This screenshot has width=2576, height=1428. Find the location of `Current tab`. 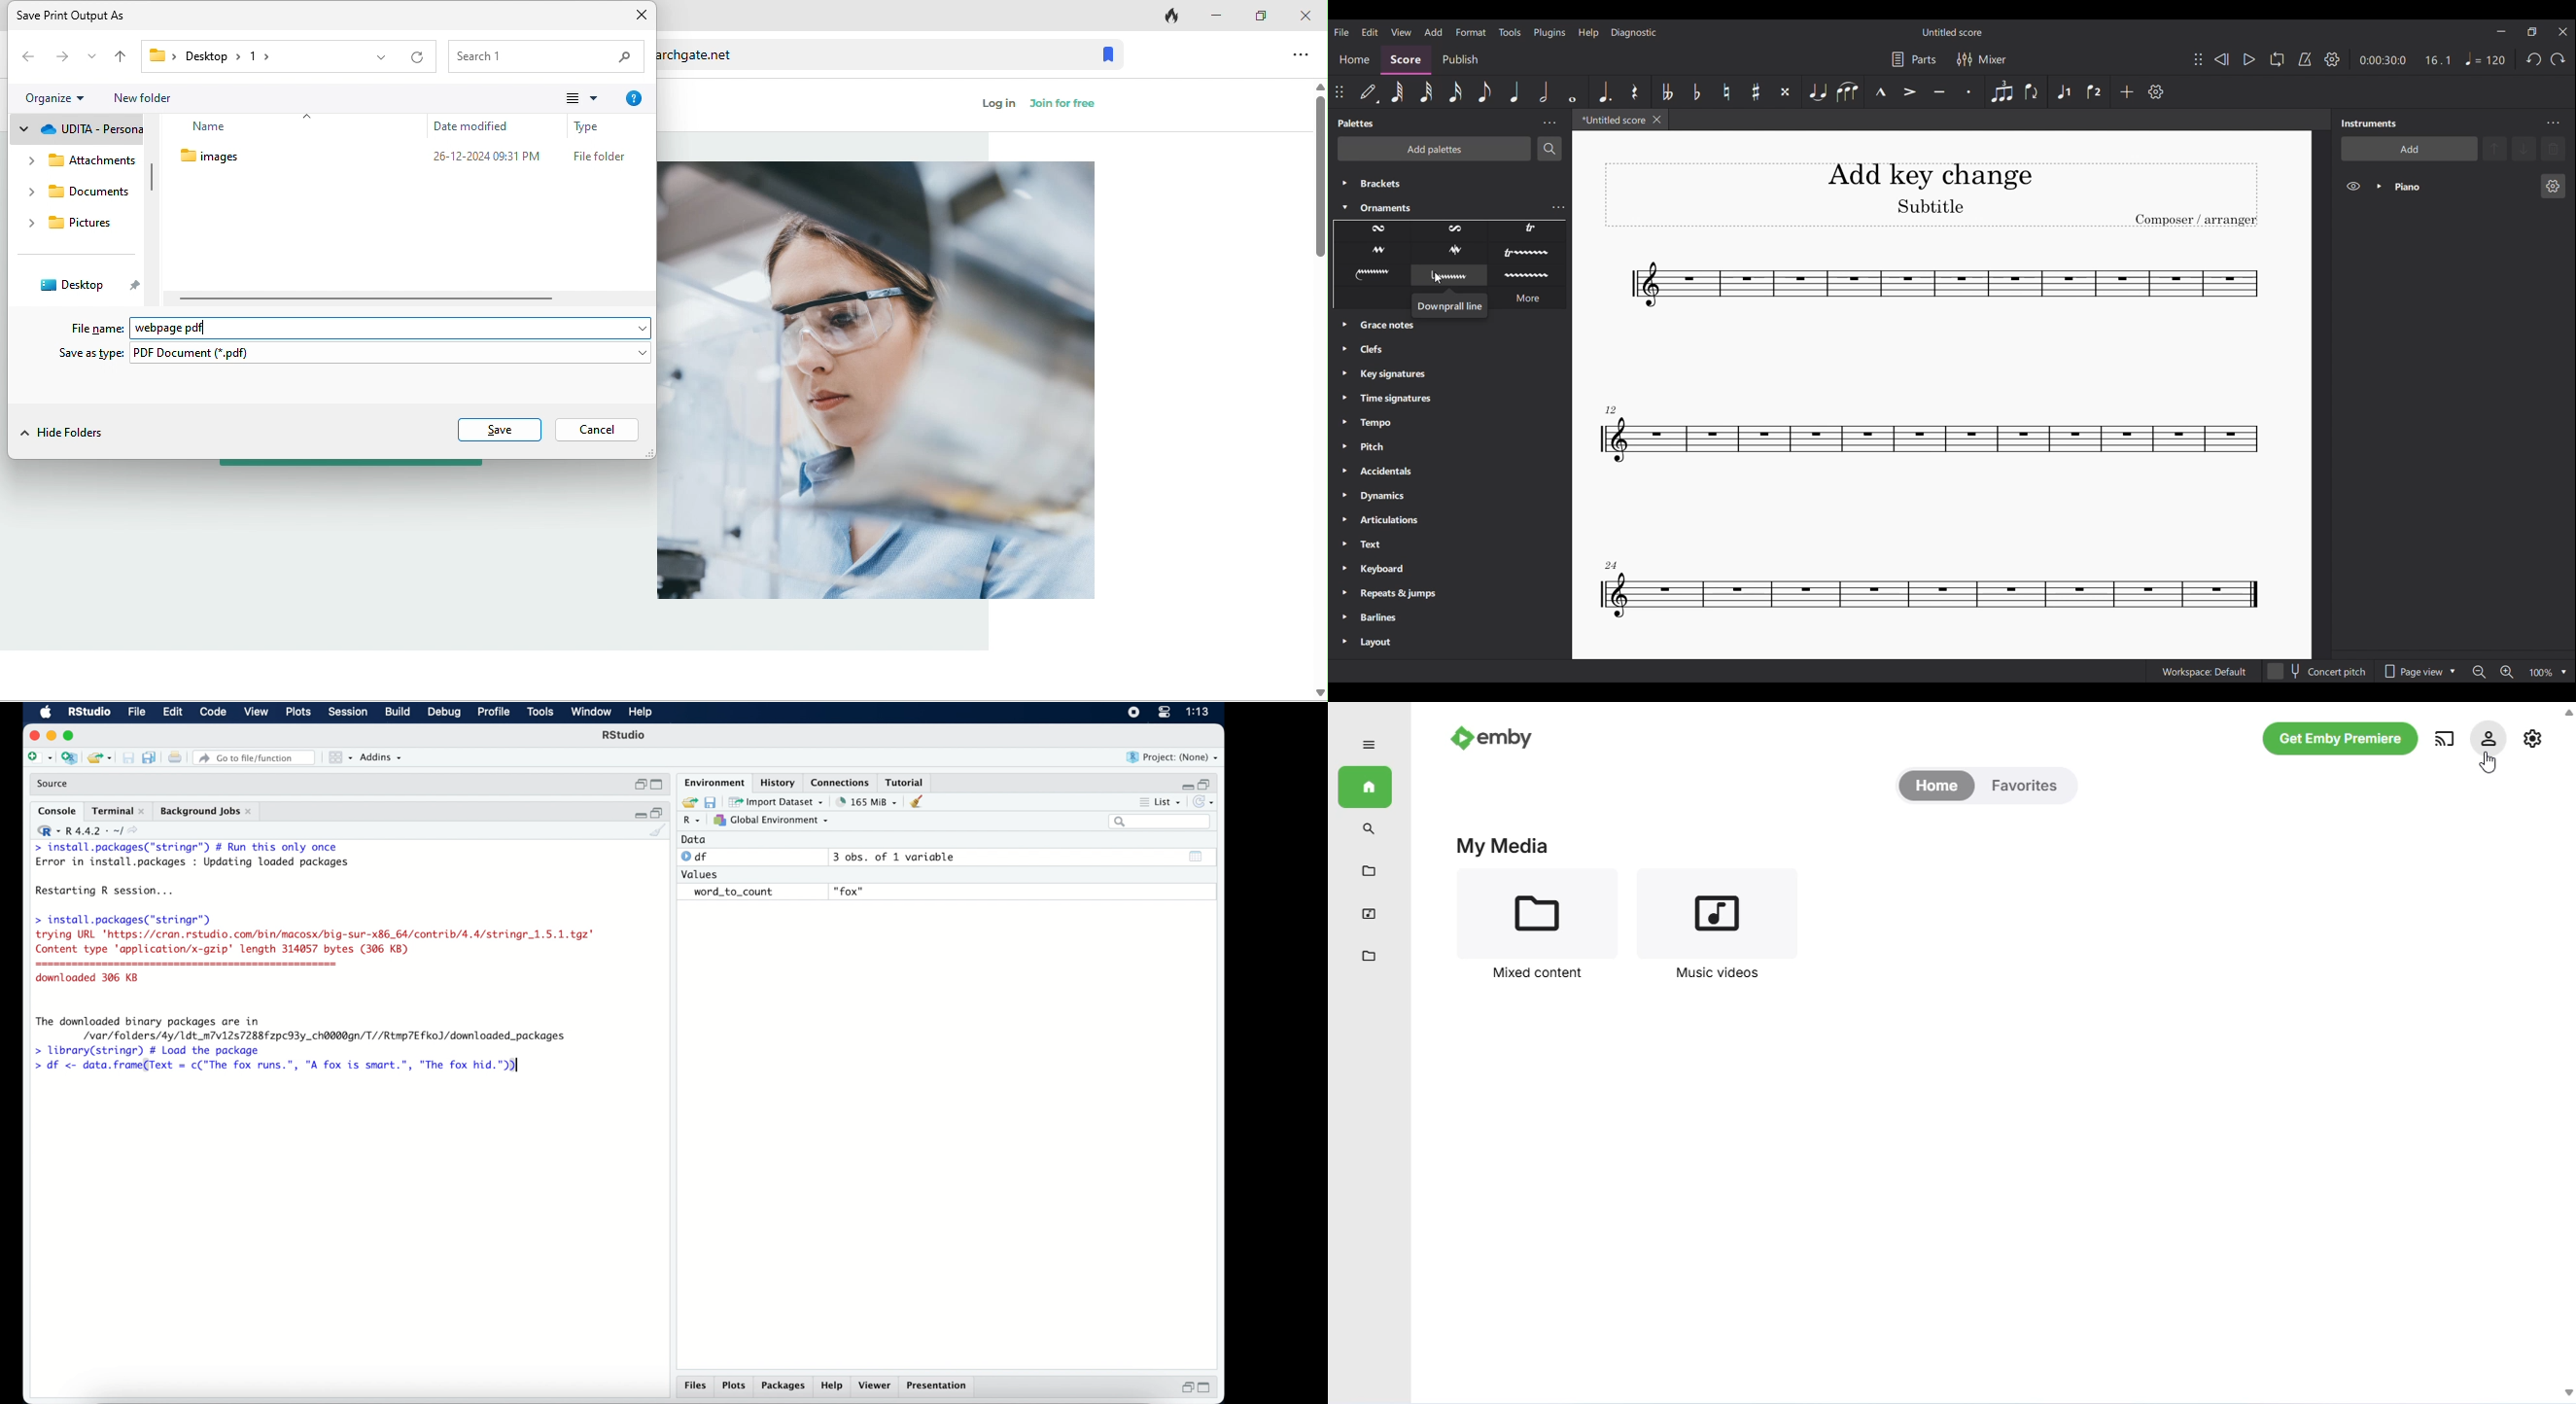

Current tab is located at coordinates (1611, 120).